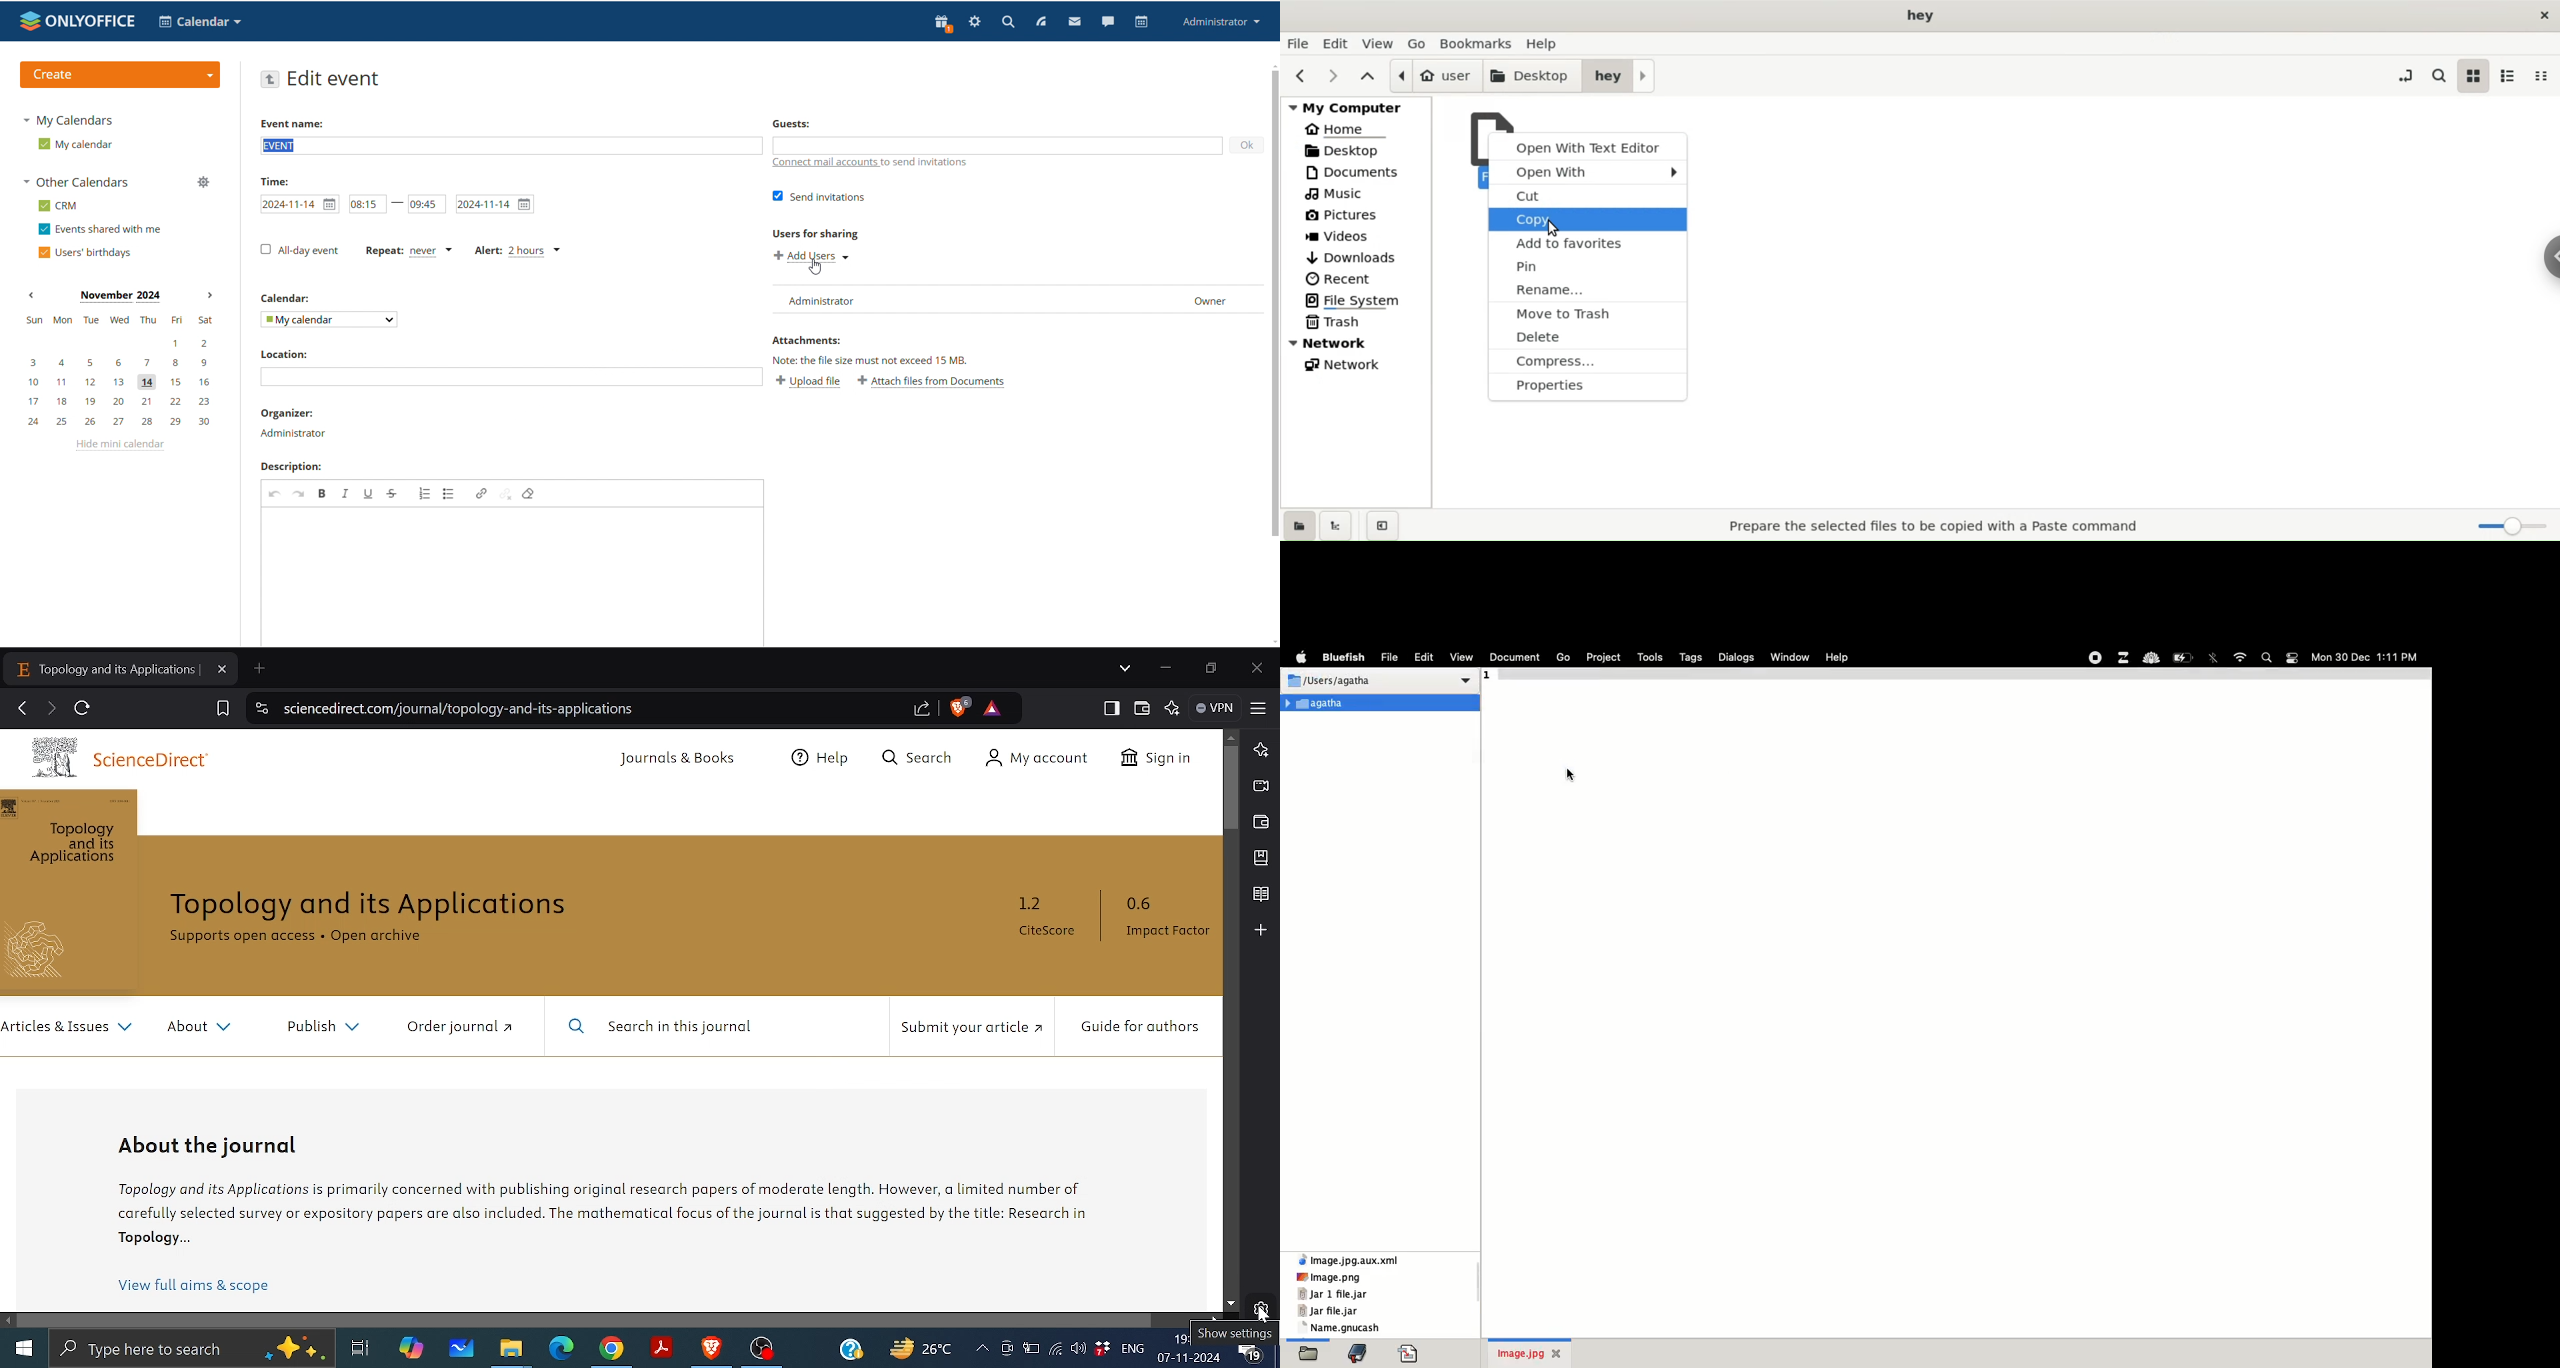  What do you see at coordinates (511, 377) in the screenshot?
I see `add locaton` at bounding box center [511, 377].